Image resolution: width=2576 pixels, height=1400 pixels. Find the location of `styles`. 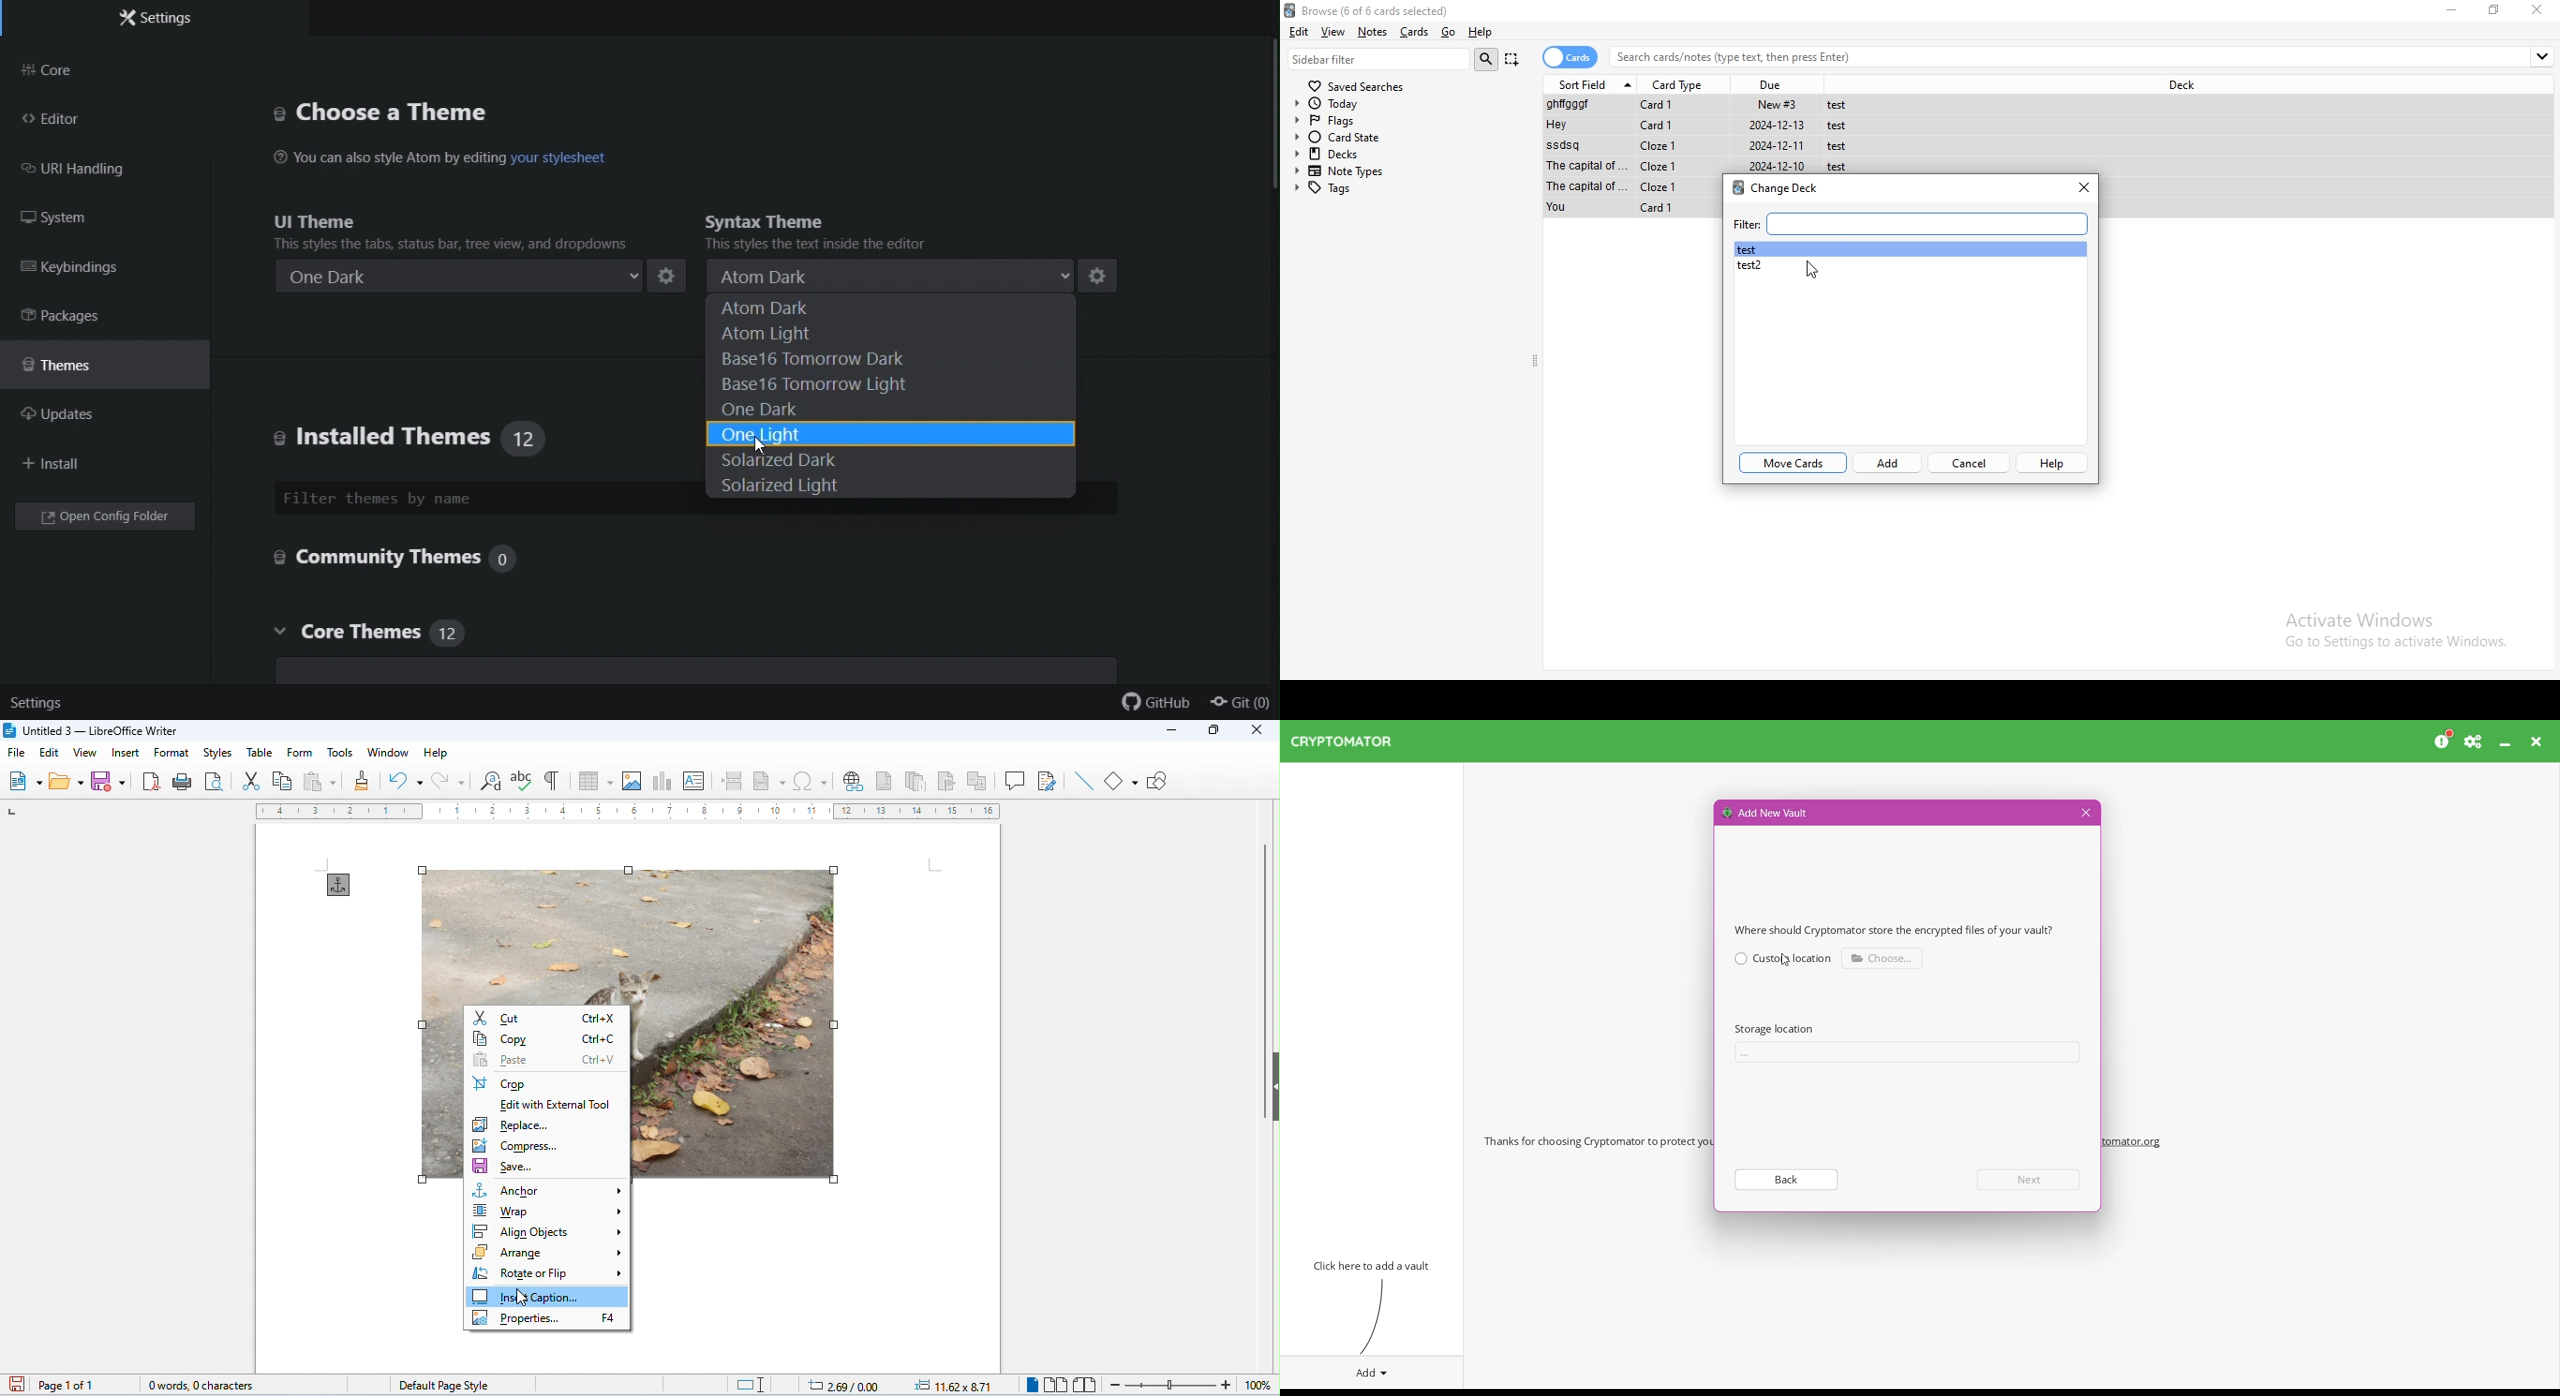

styles is located at coordinates (216, 752).